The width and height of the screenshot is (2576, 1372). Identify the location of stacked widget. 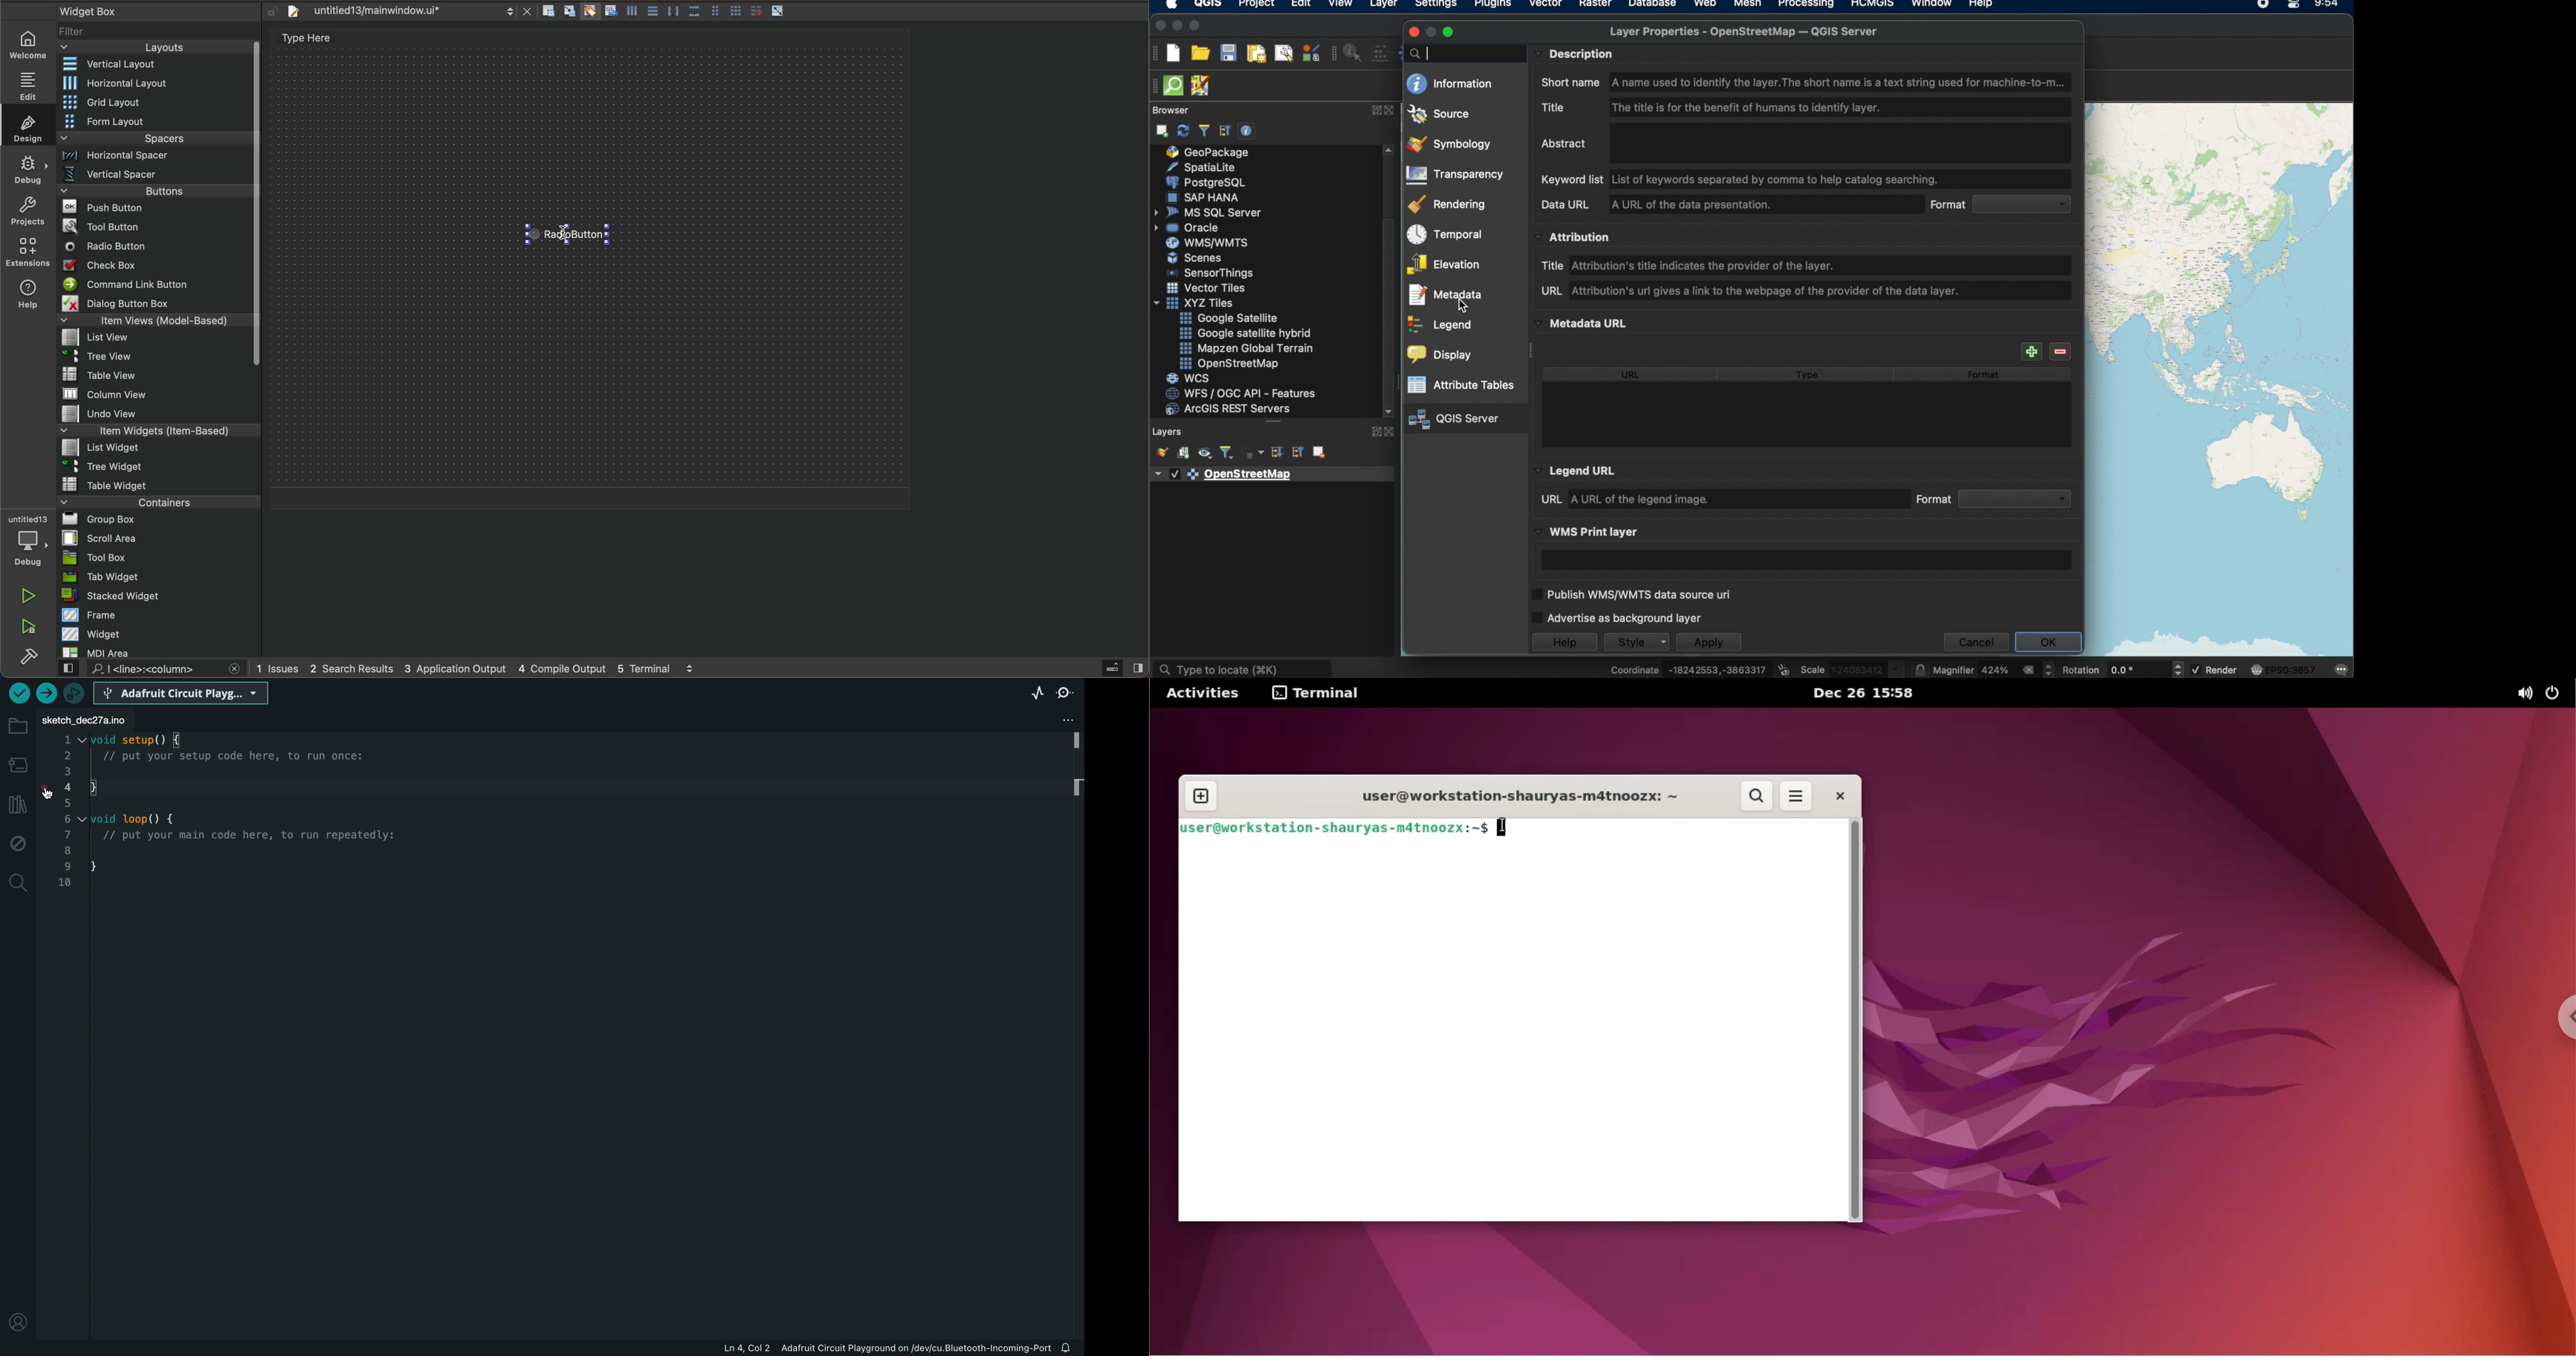
(159, 595).